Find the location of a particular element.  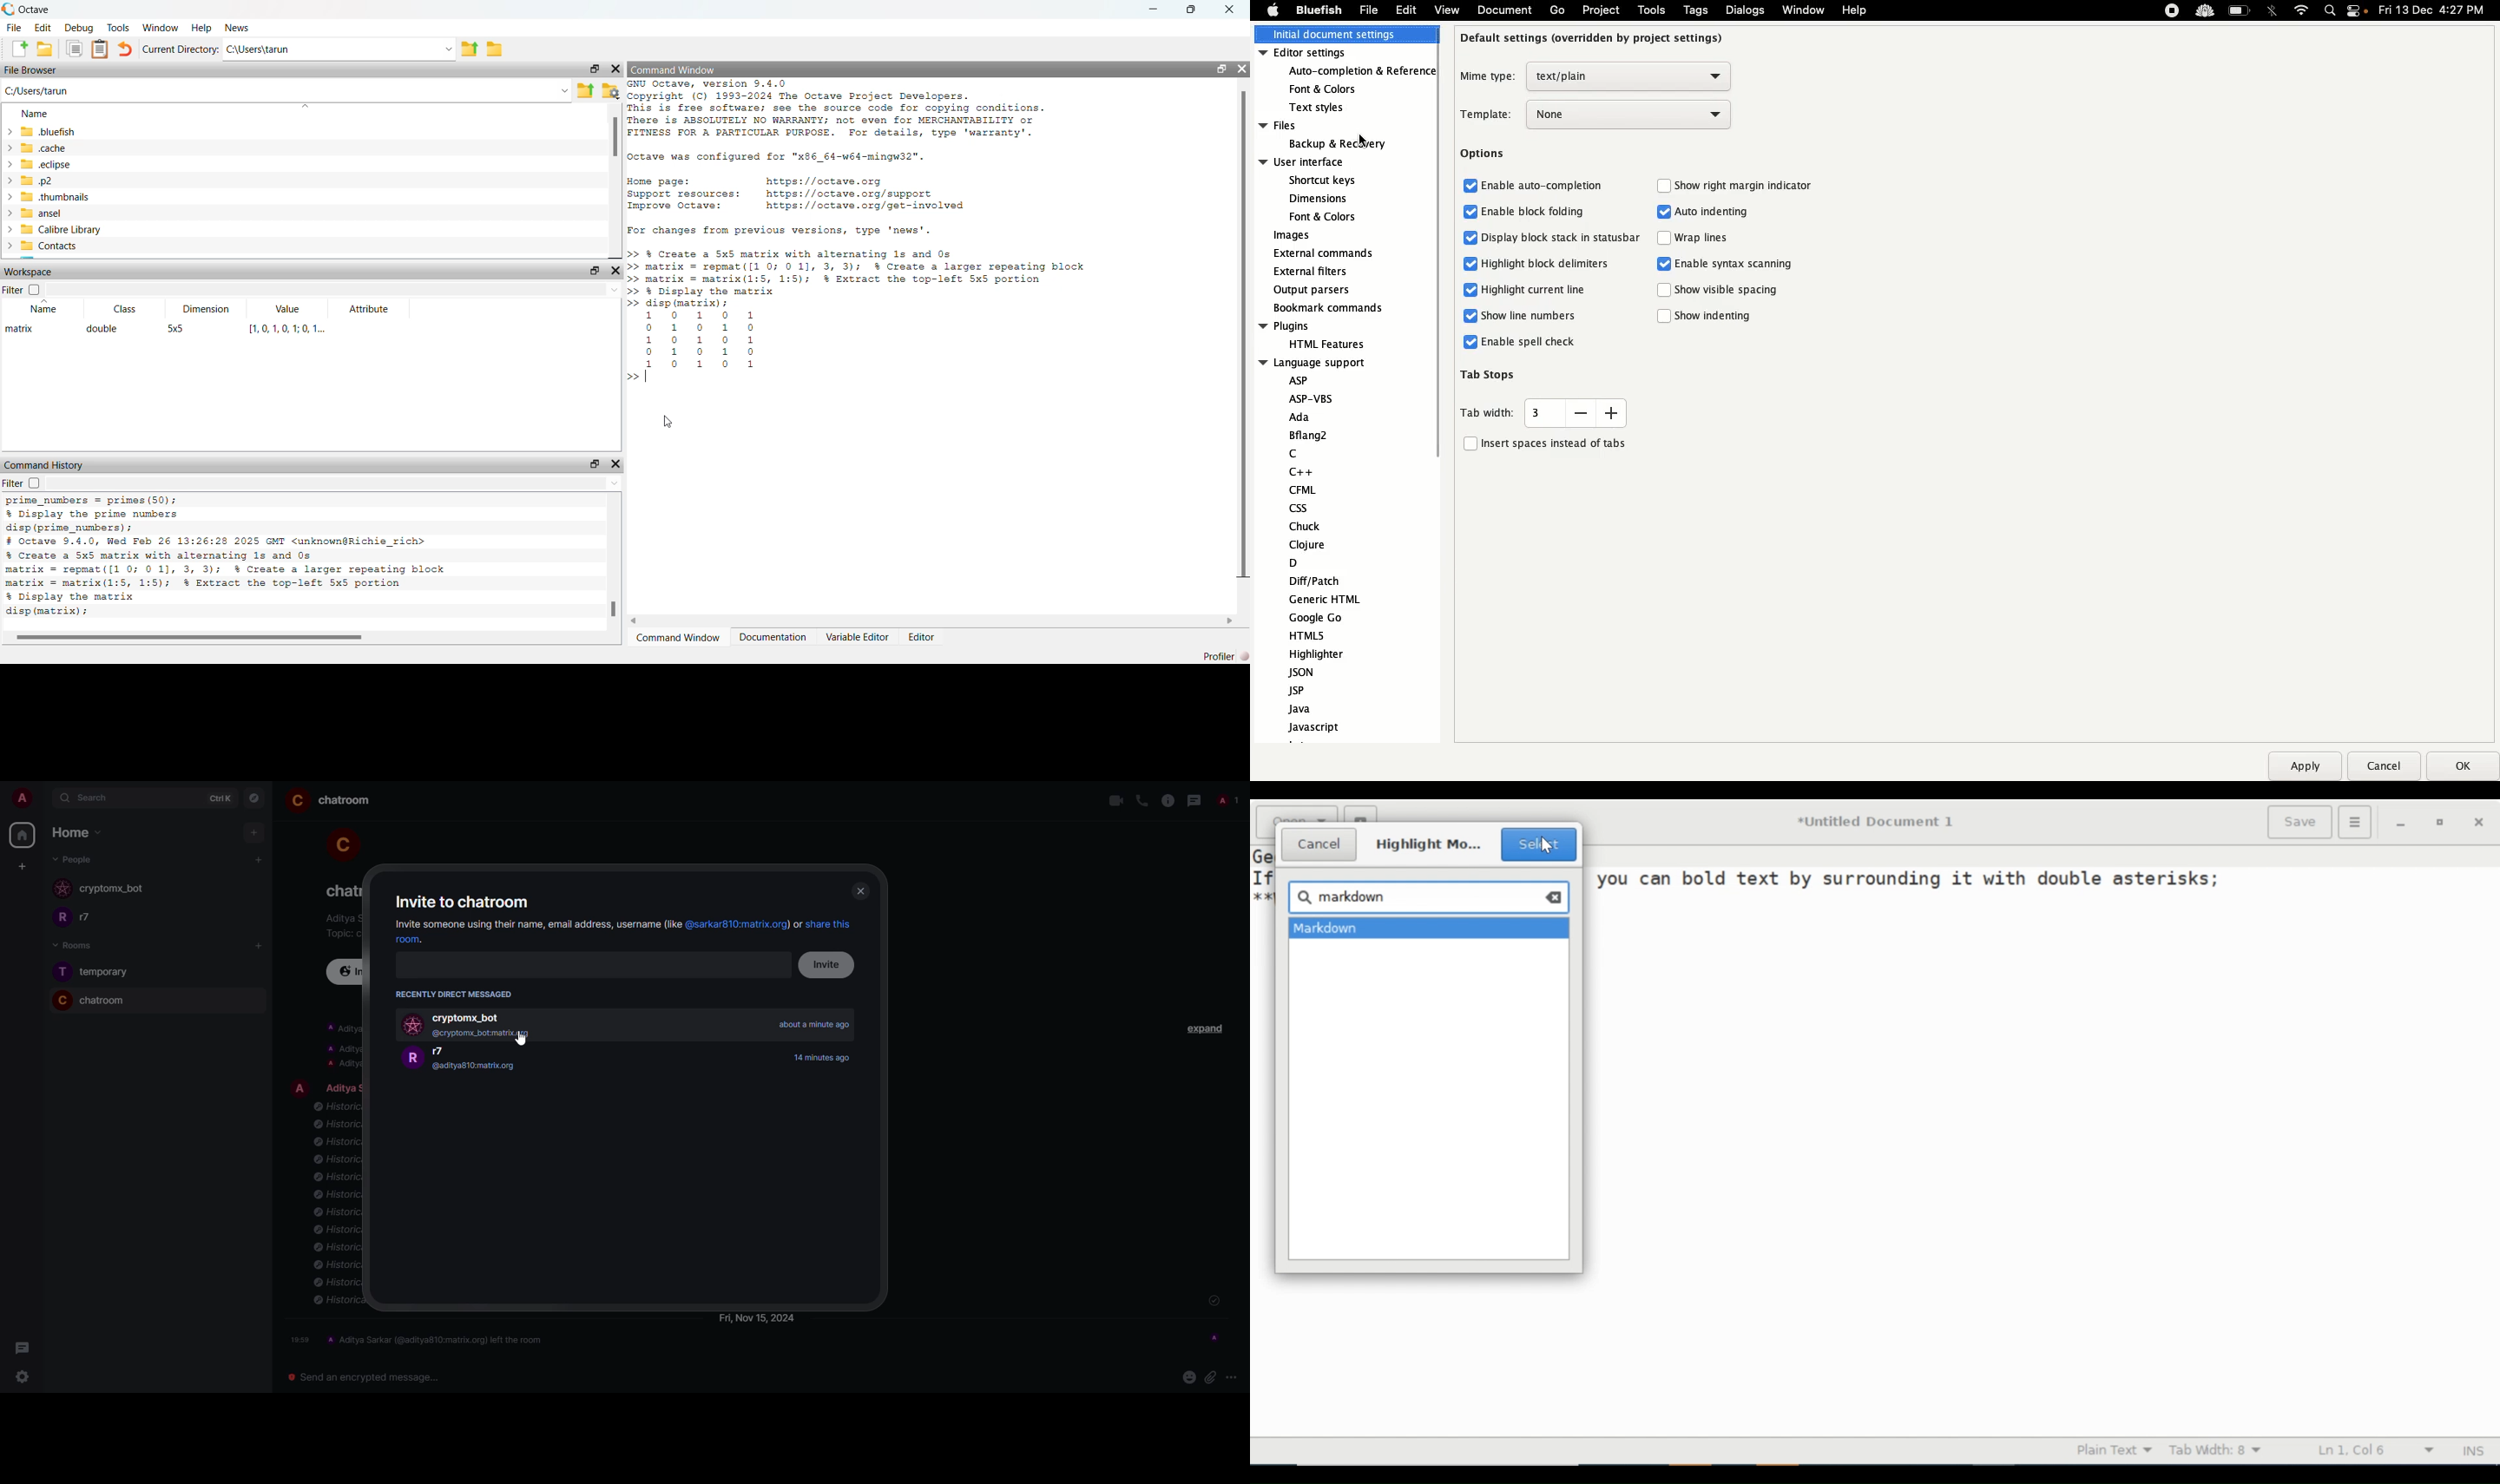

people is located at coordinates (447, 1052).